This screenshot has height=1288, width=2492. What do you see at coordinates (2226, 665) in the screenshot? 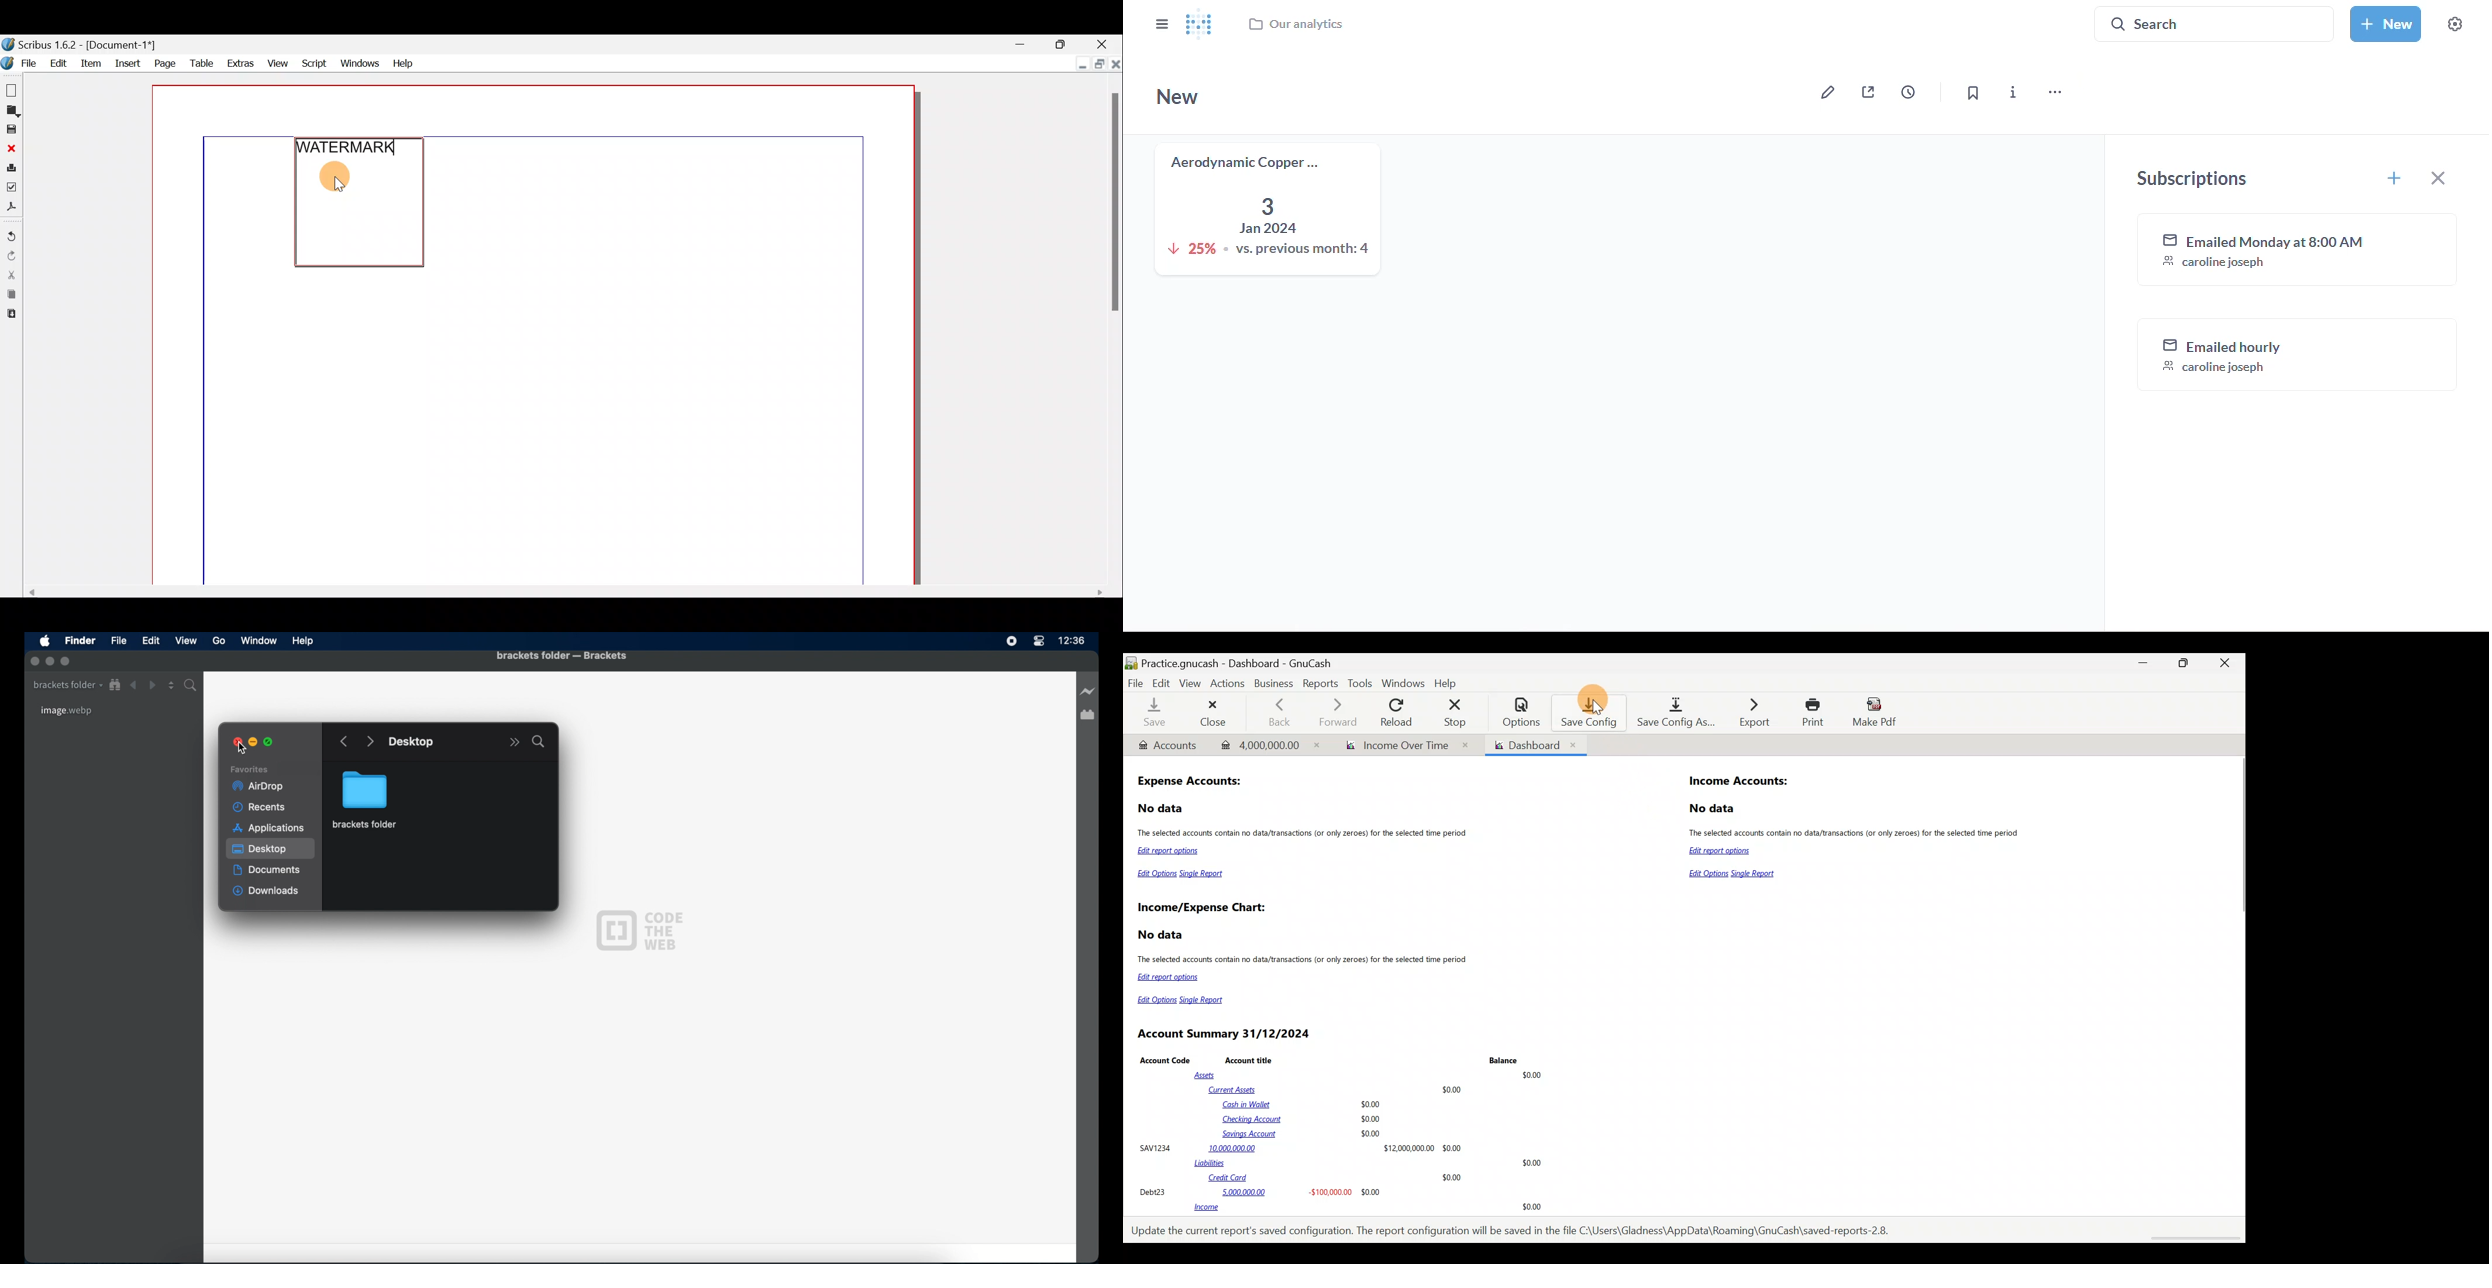
I see `Close` at bounding box center [2226, 665].